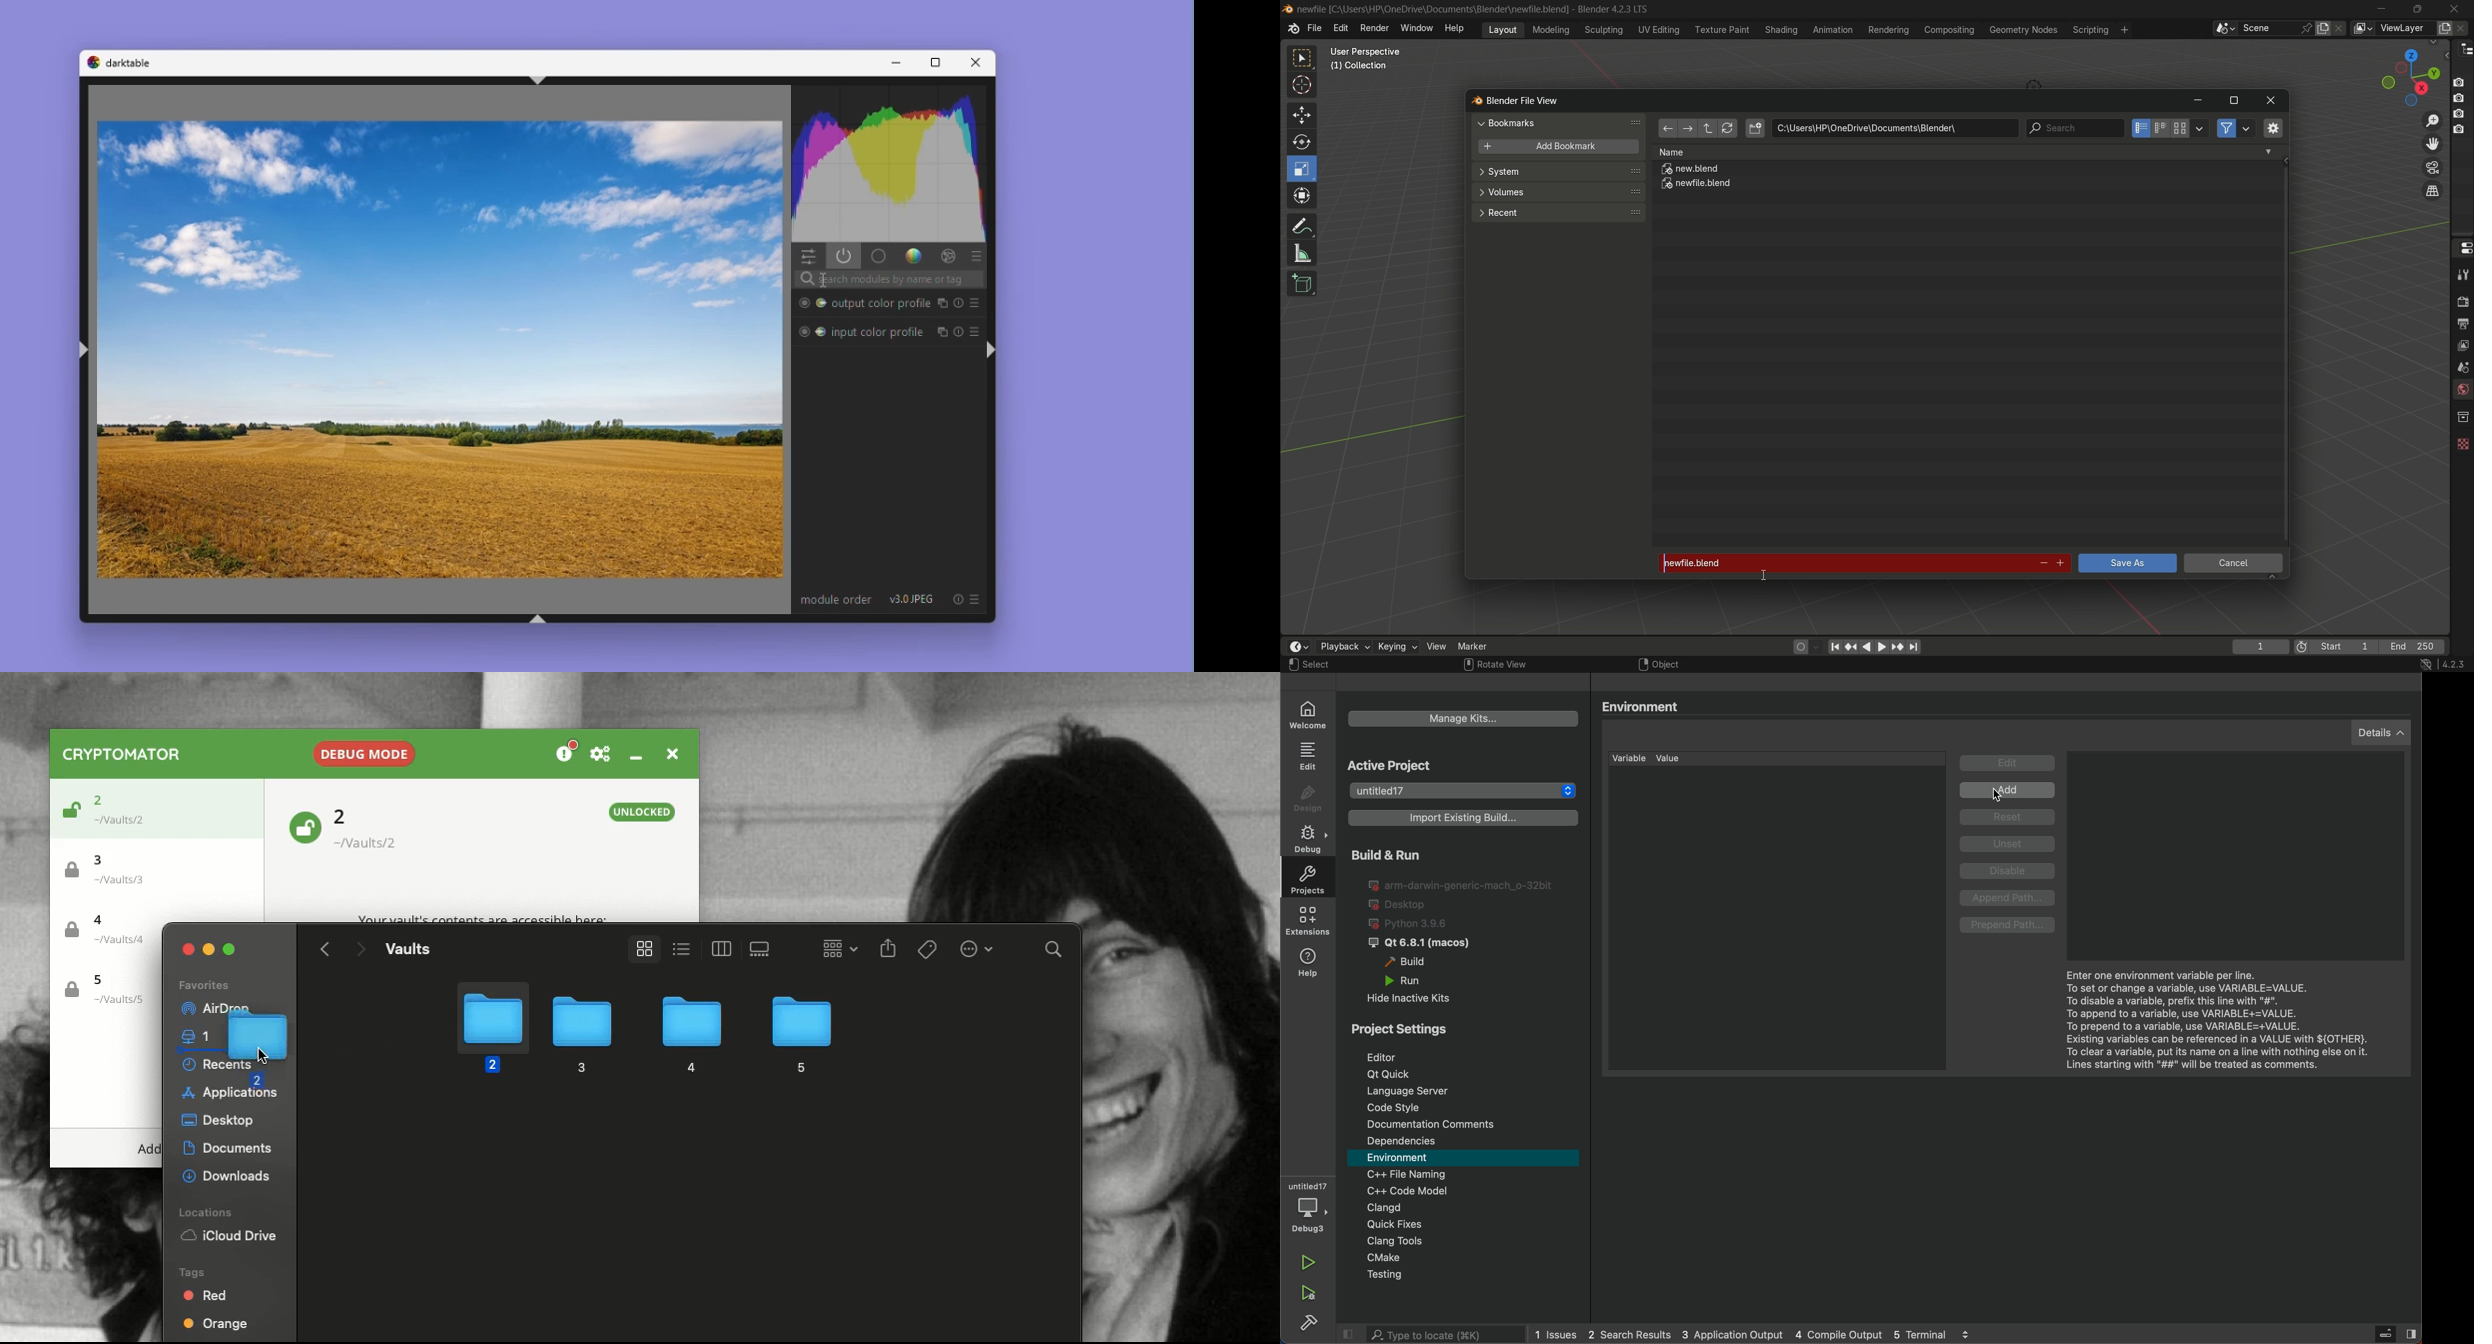 The height and width of the screenshot is (1344, 2492). Describe the element at coordinates (123, 754) in the screenshot. I see `Cryptomator` at that location.